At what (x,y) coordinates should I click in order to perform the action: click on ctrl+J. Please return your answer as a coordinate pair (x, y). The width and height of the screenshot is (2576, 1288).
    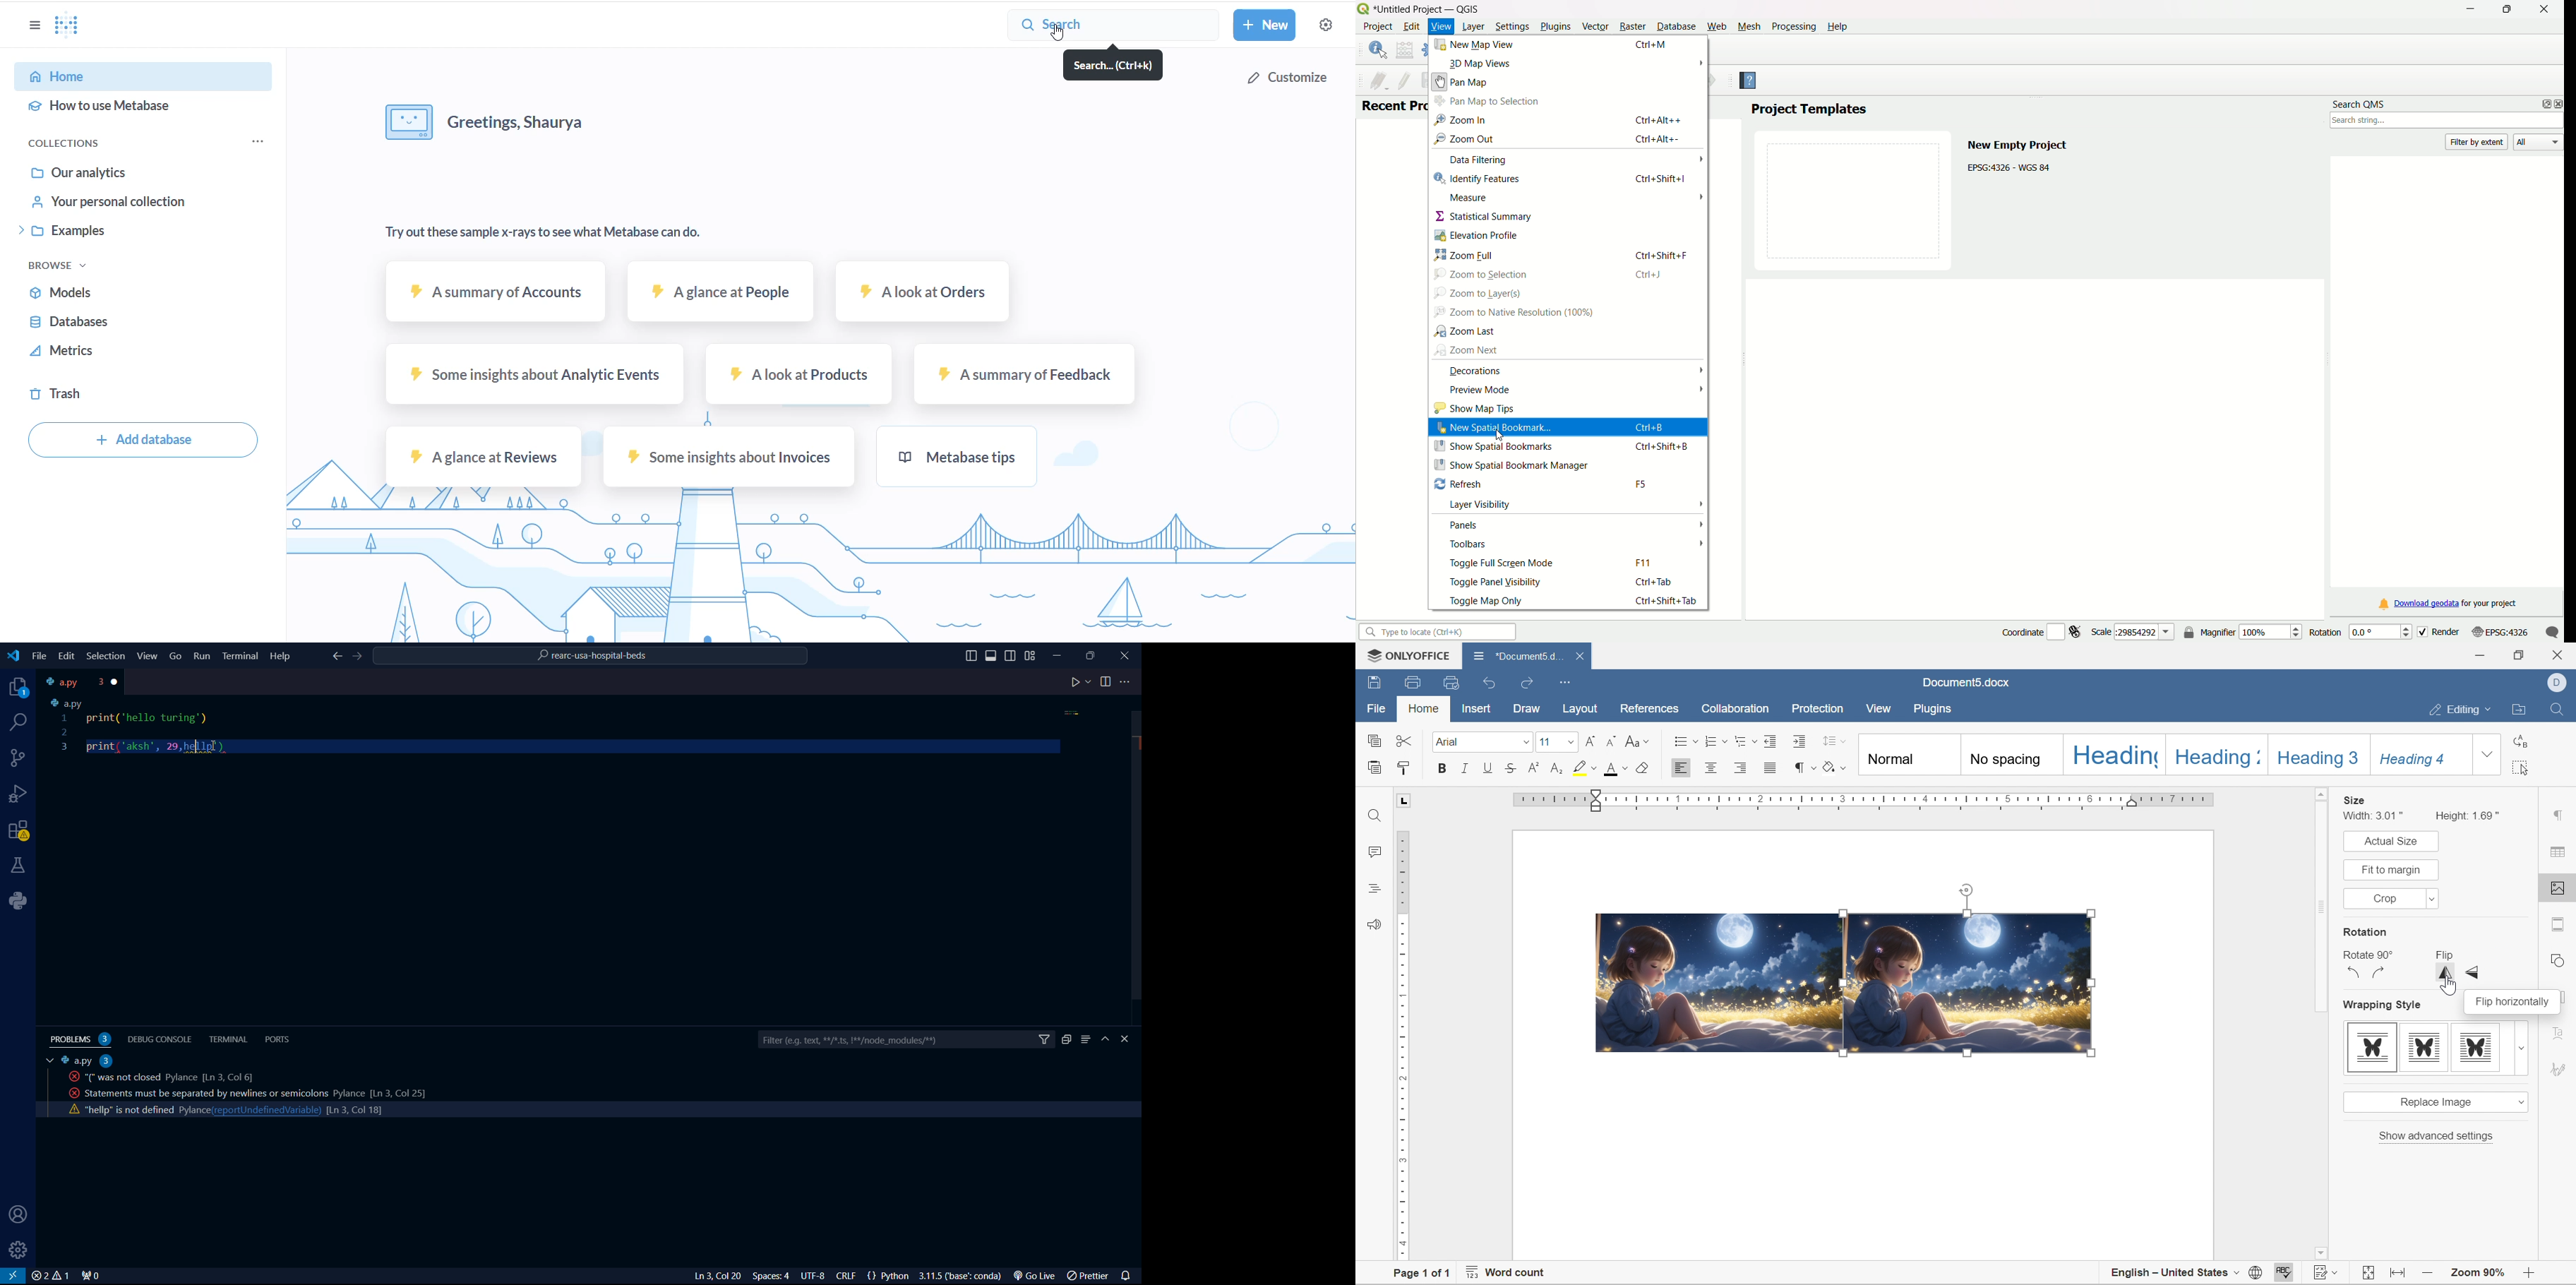
    Looking at the image, I should click on (1651, 275).